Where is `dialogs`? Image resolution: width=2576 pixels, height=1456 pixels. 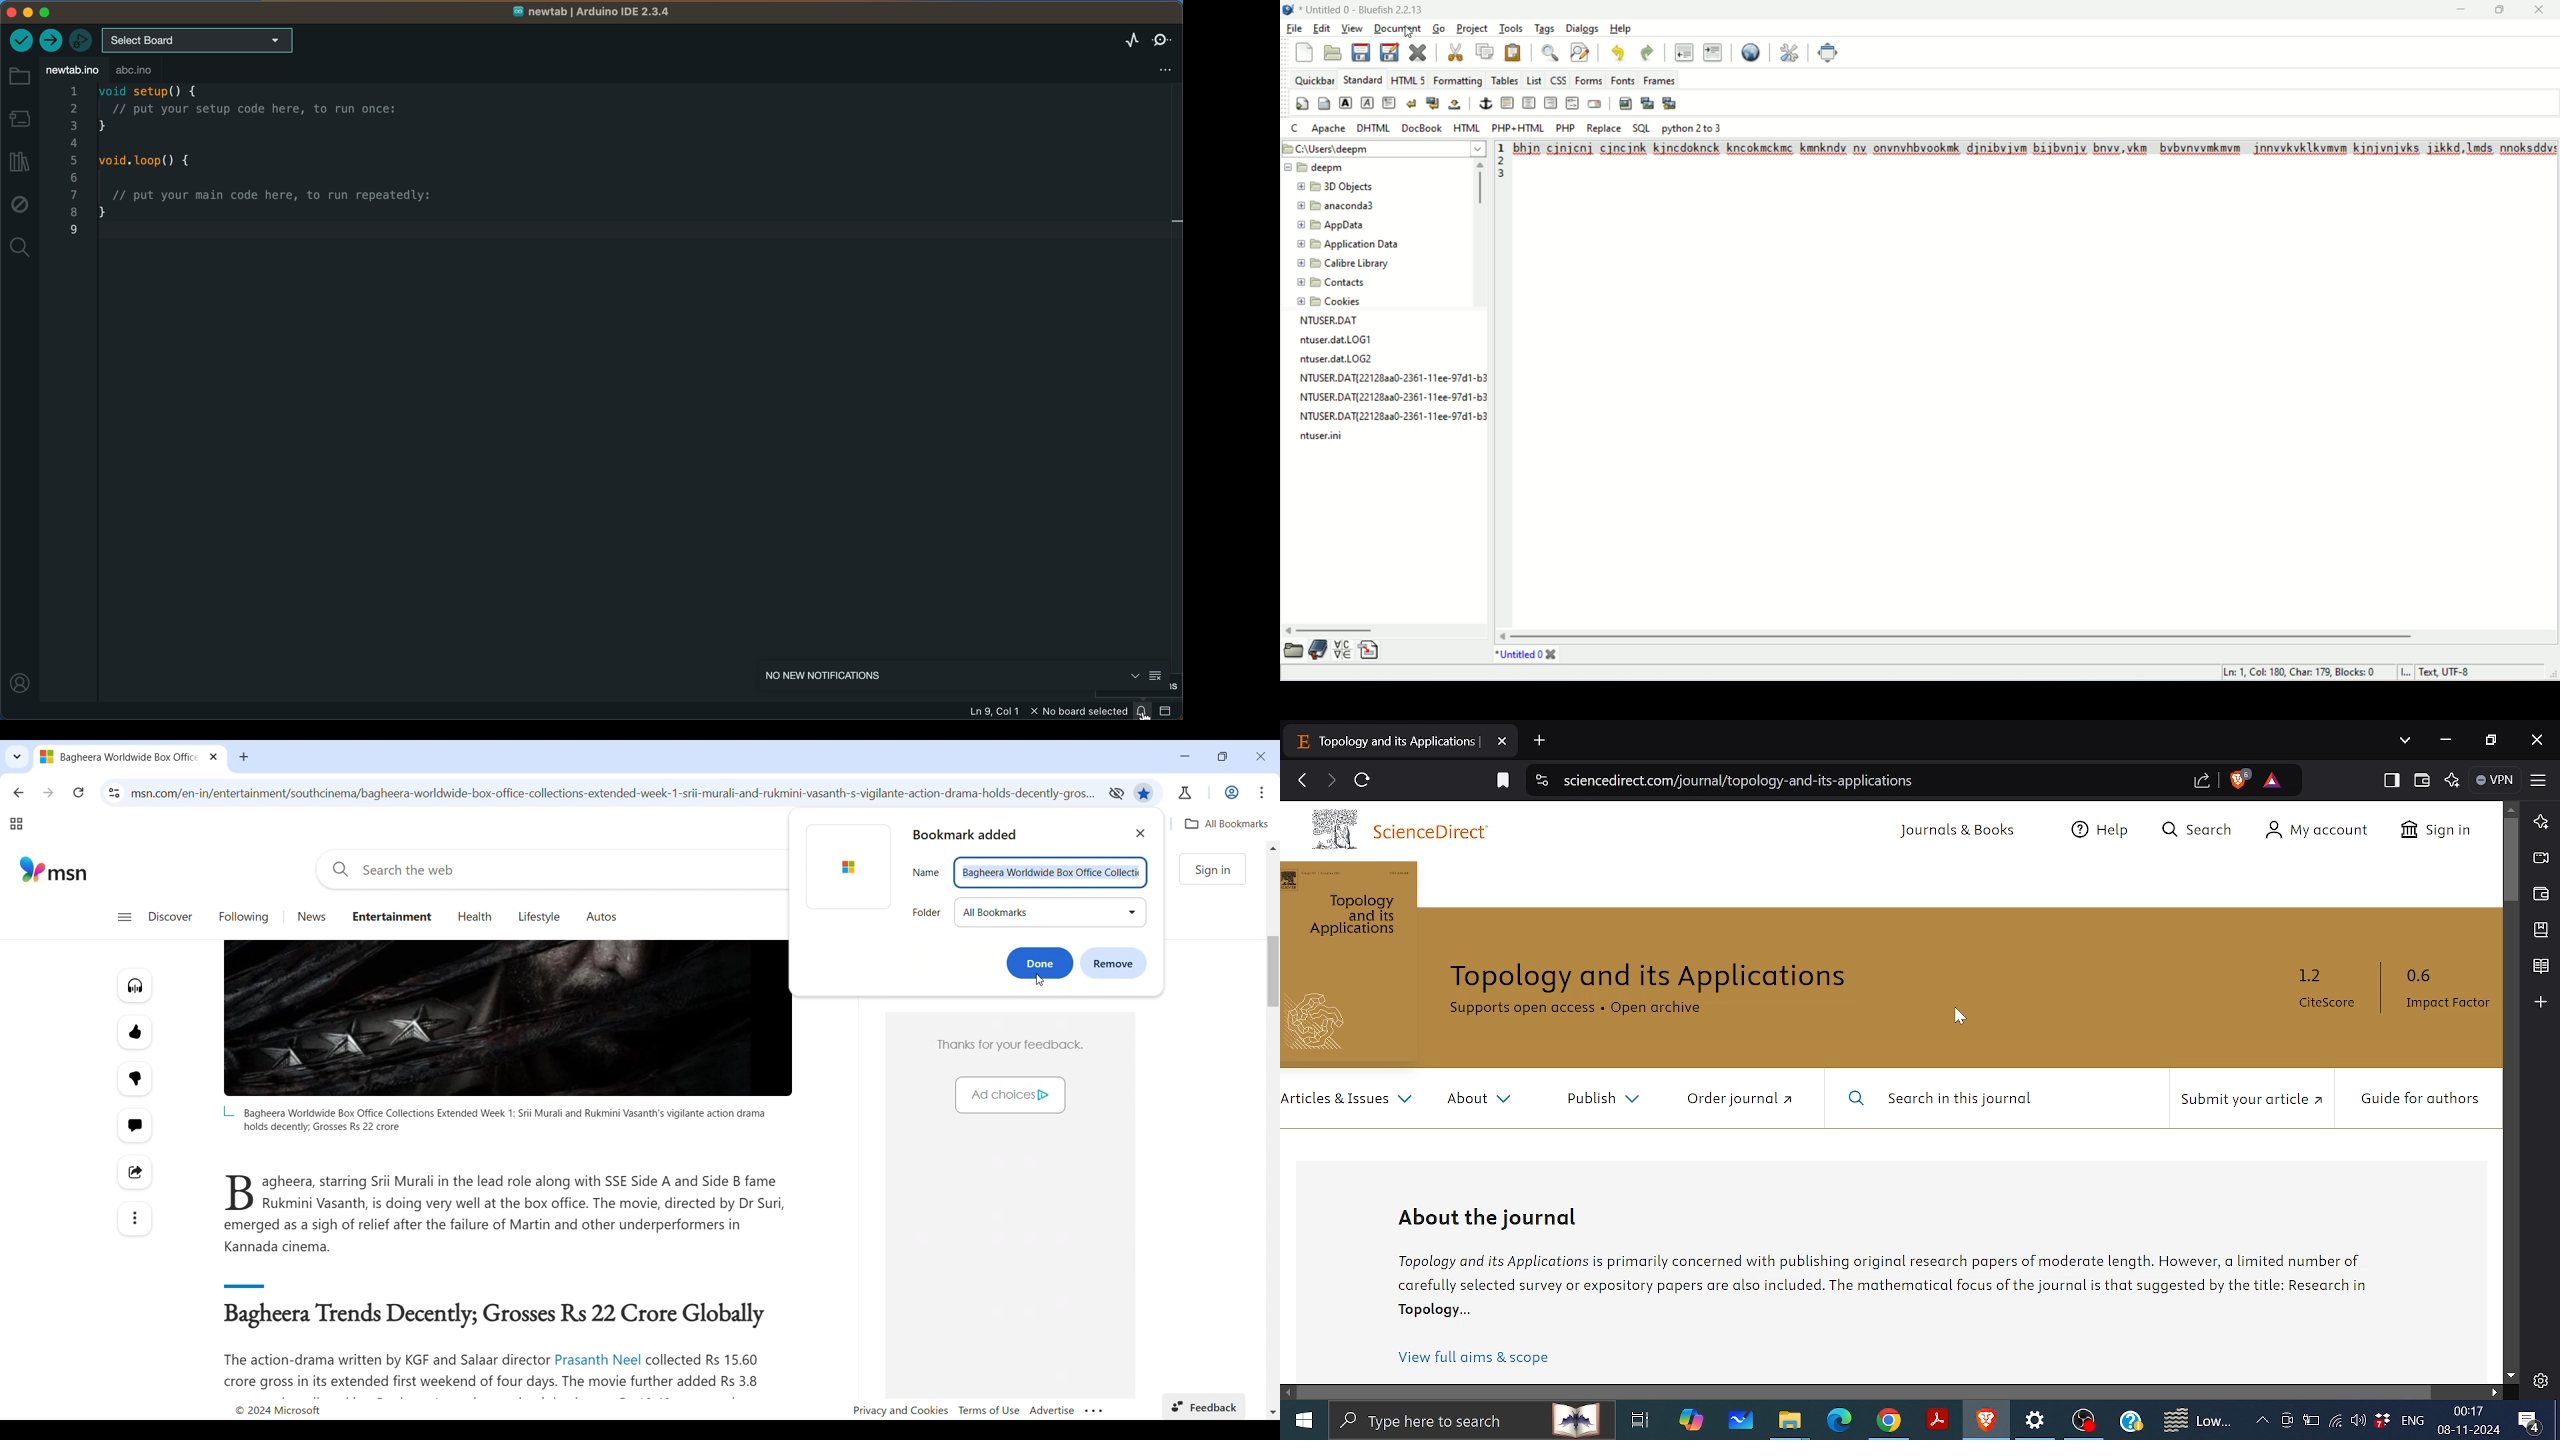
dialogs is located at coordinates (1584, 29).